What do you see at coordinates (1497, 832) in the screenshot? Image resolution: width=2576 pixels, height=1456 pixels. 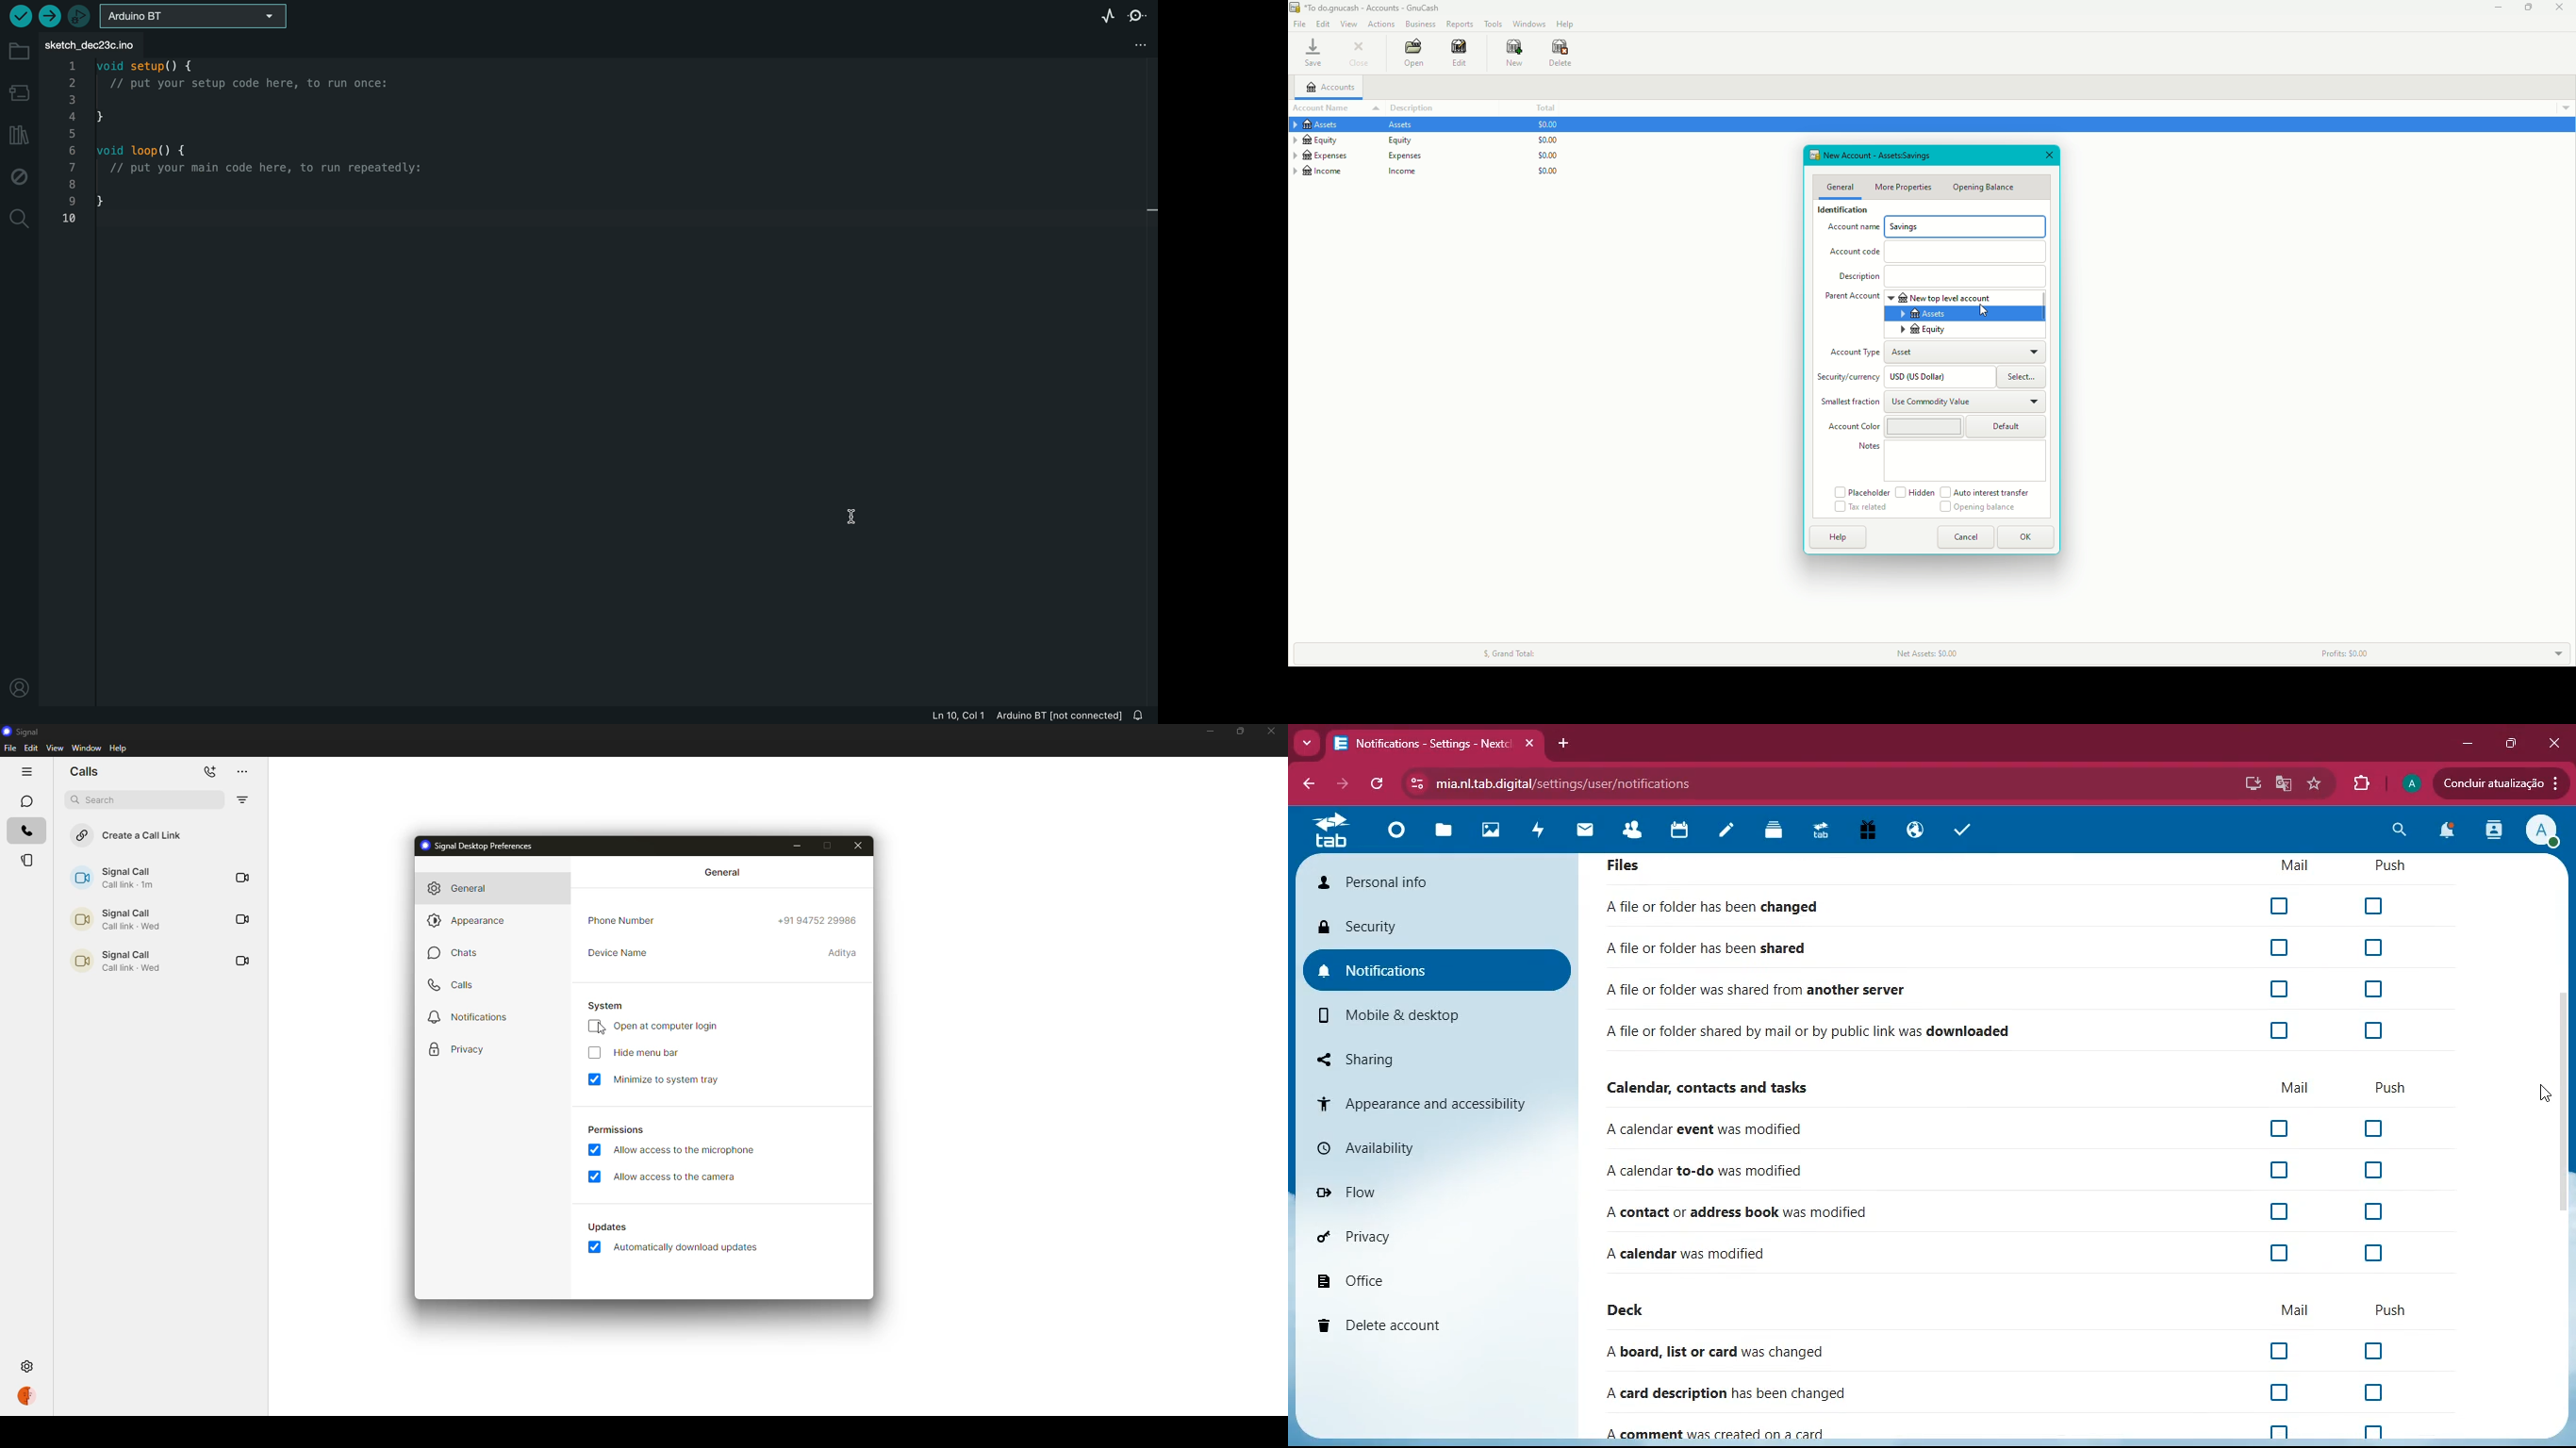 I see `images` at bounding box center [1497, 832].